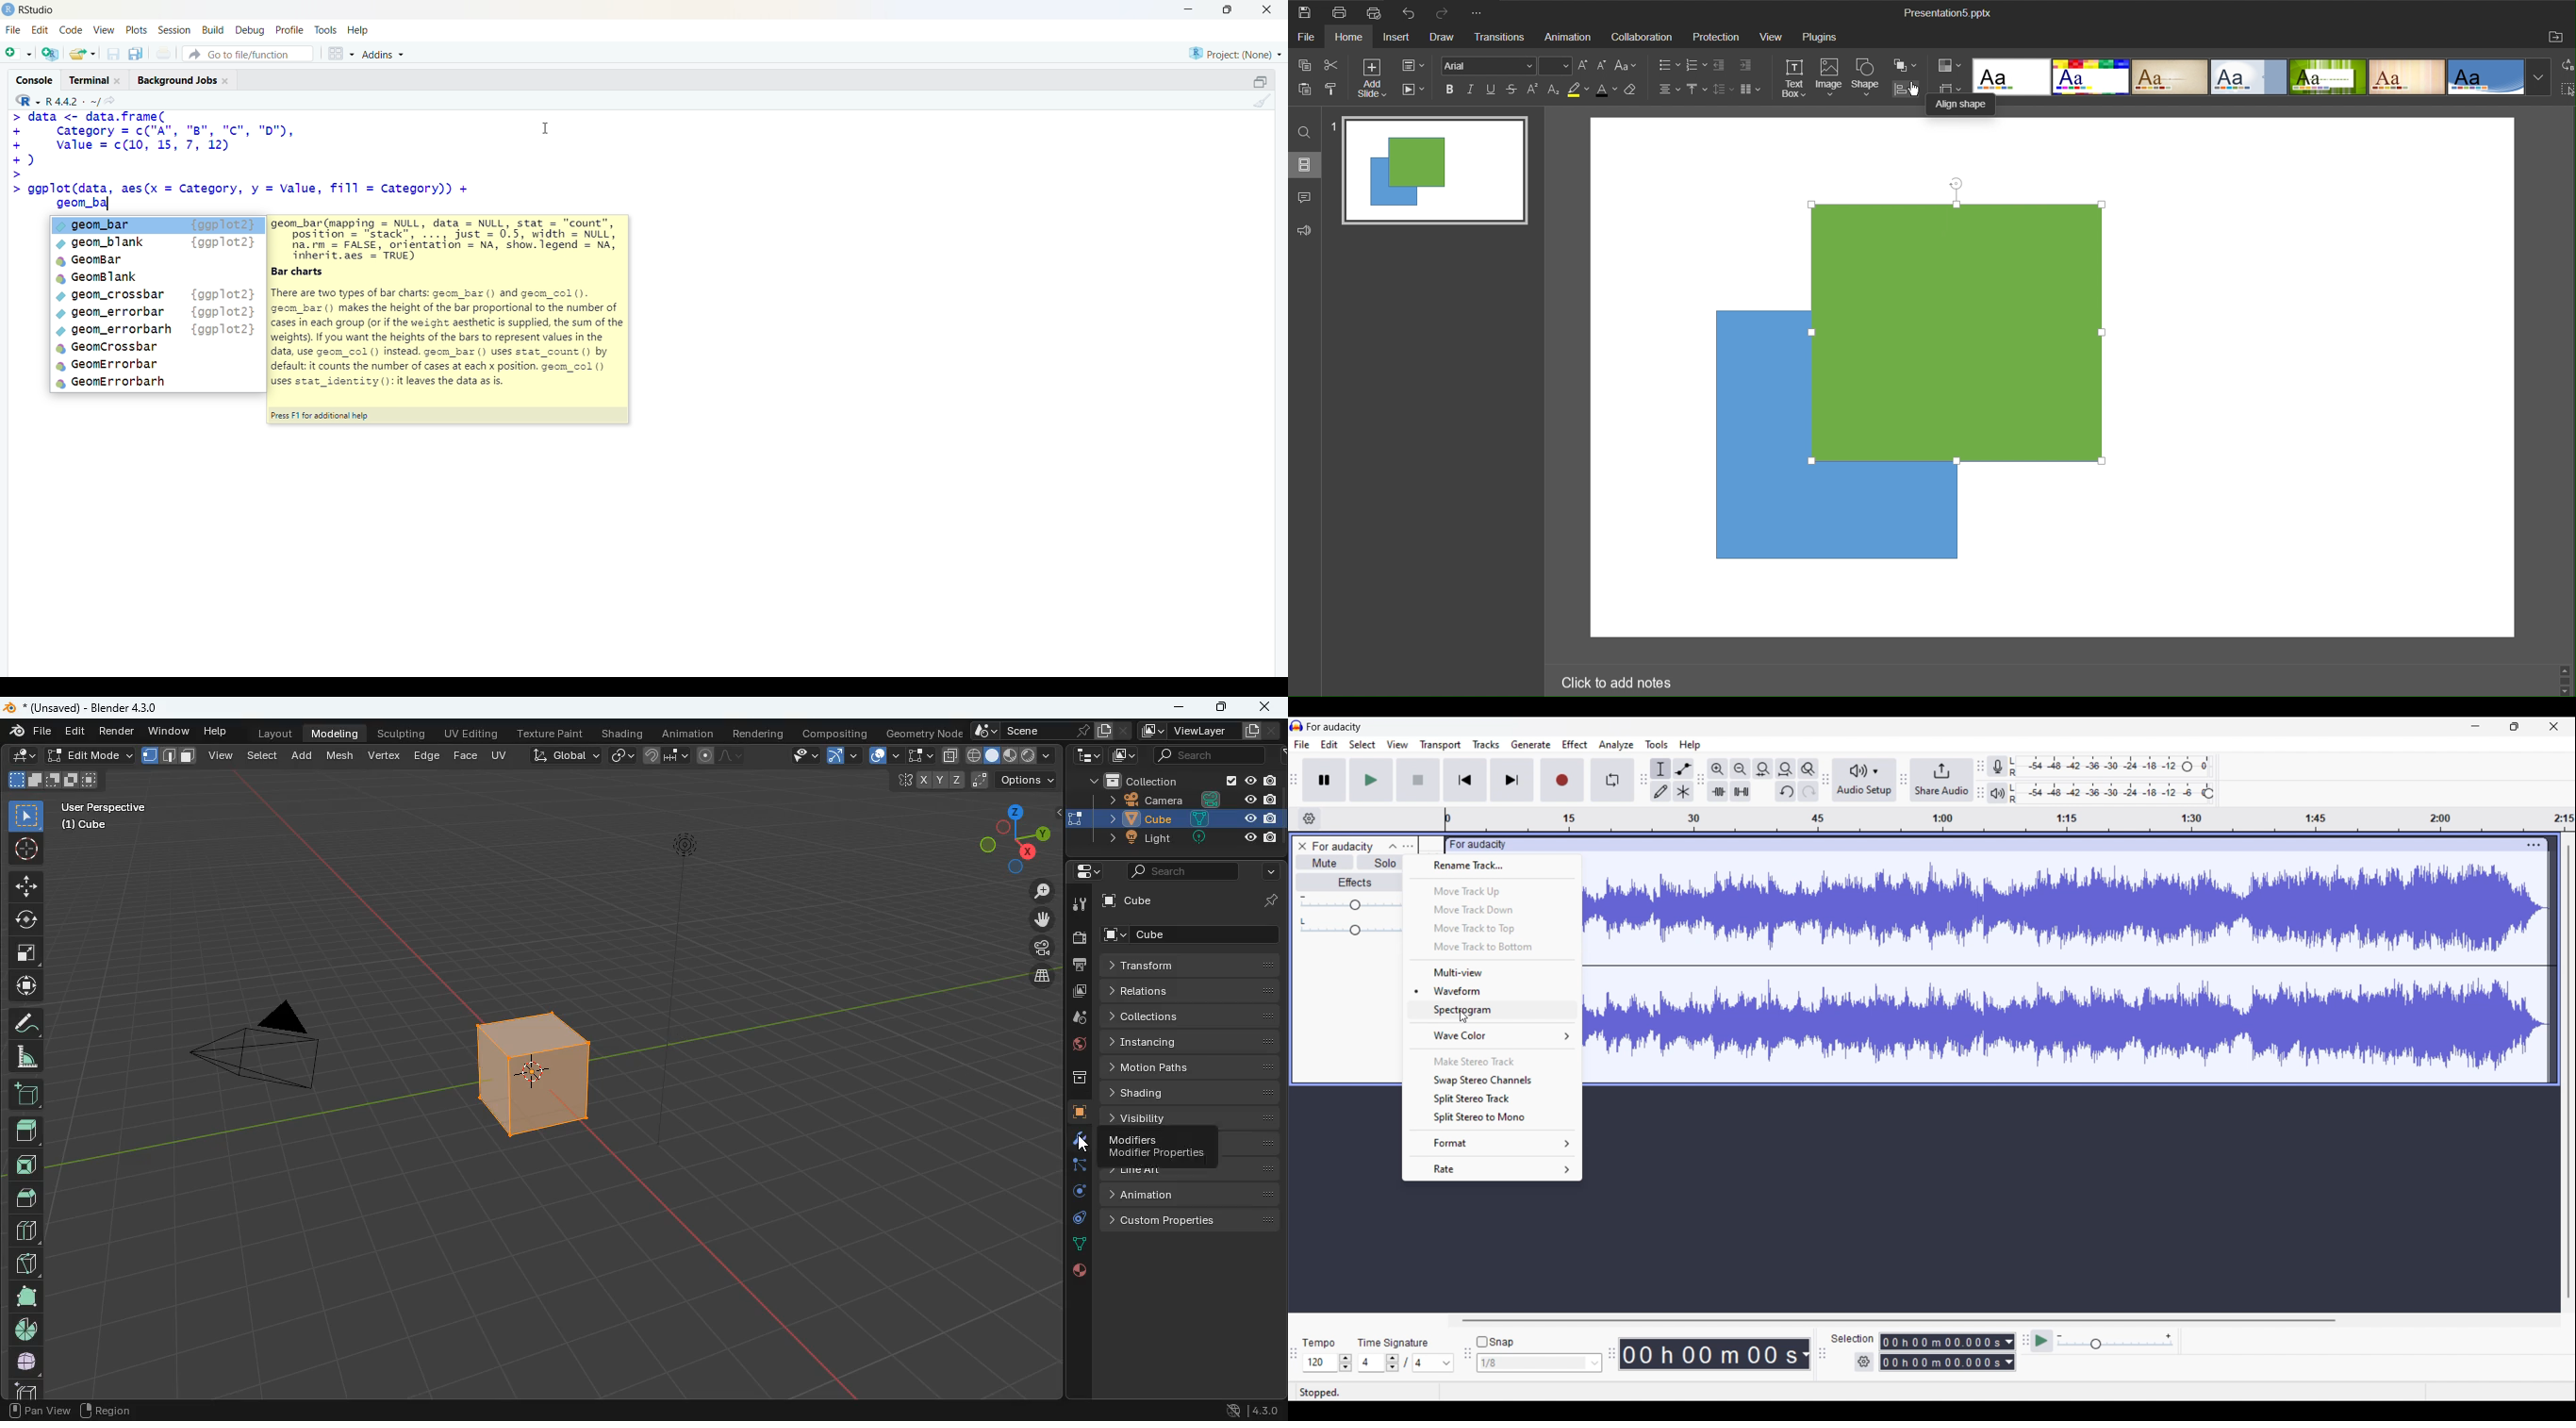  I want to click on pan view, so click(39, 1412).